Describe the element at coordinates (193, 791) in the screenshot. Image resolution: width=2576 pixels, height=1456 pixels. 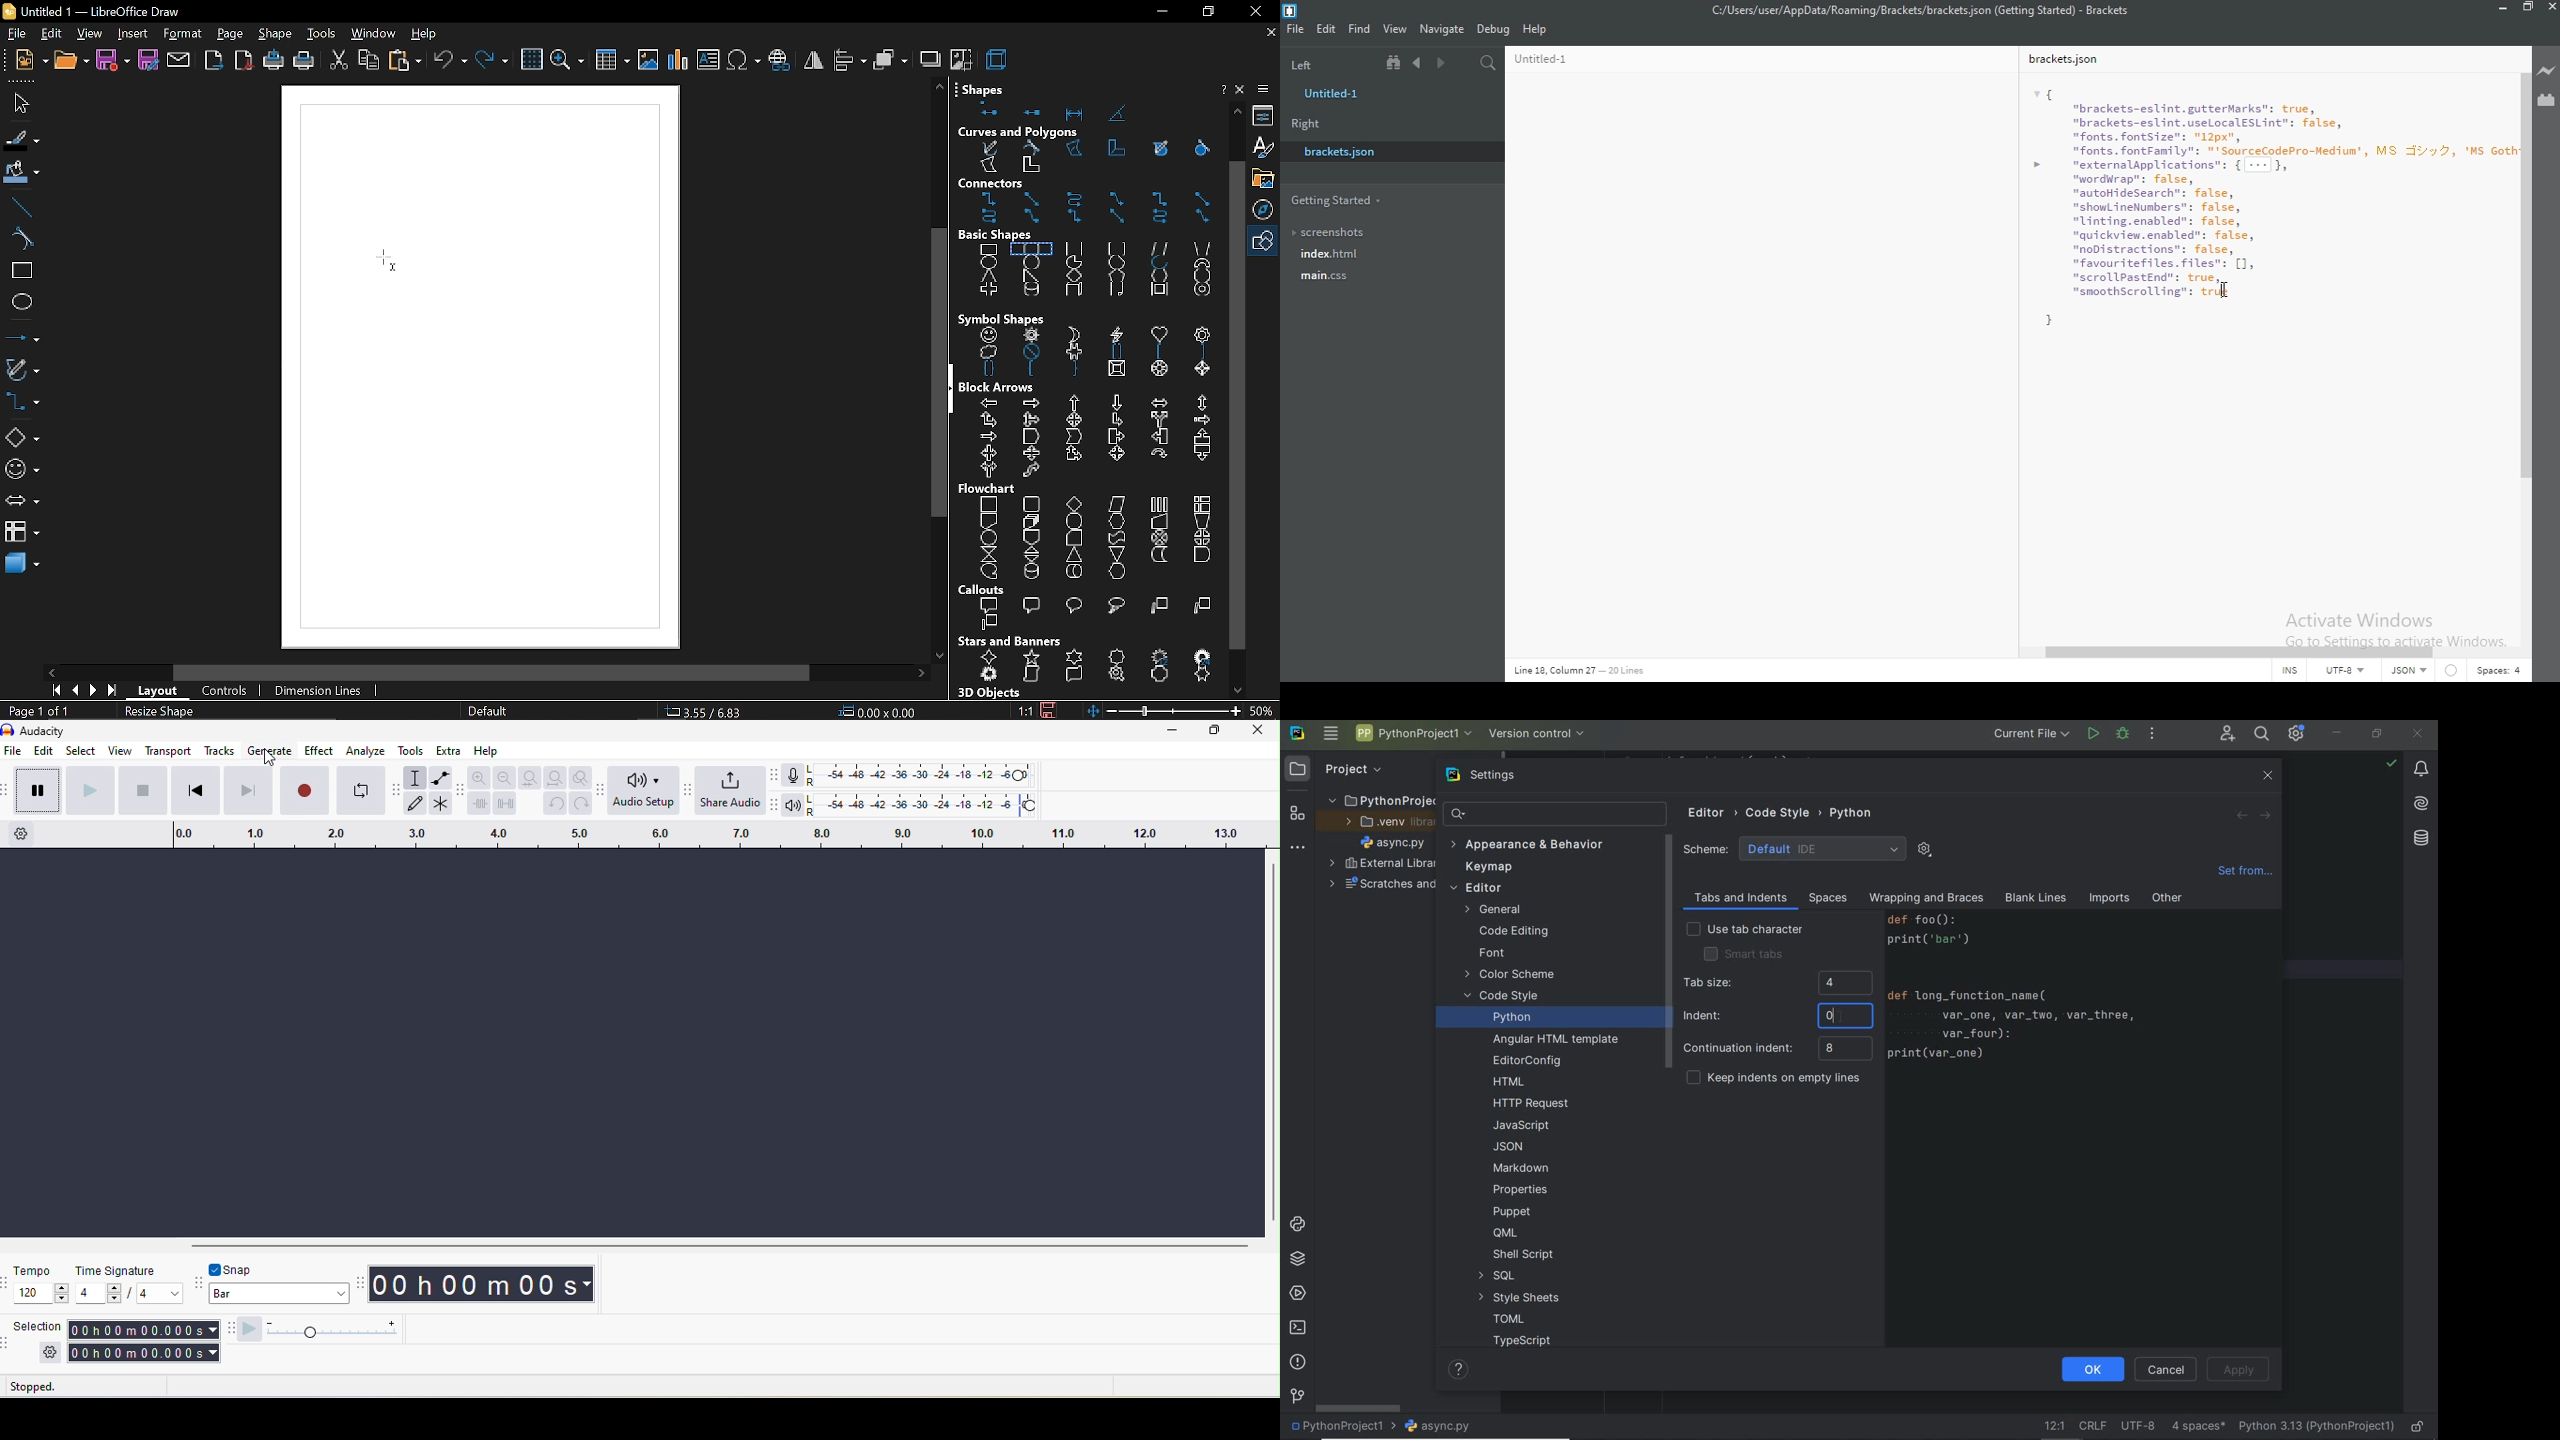
I see `skip to start` at that location.